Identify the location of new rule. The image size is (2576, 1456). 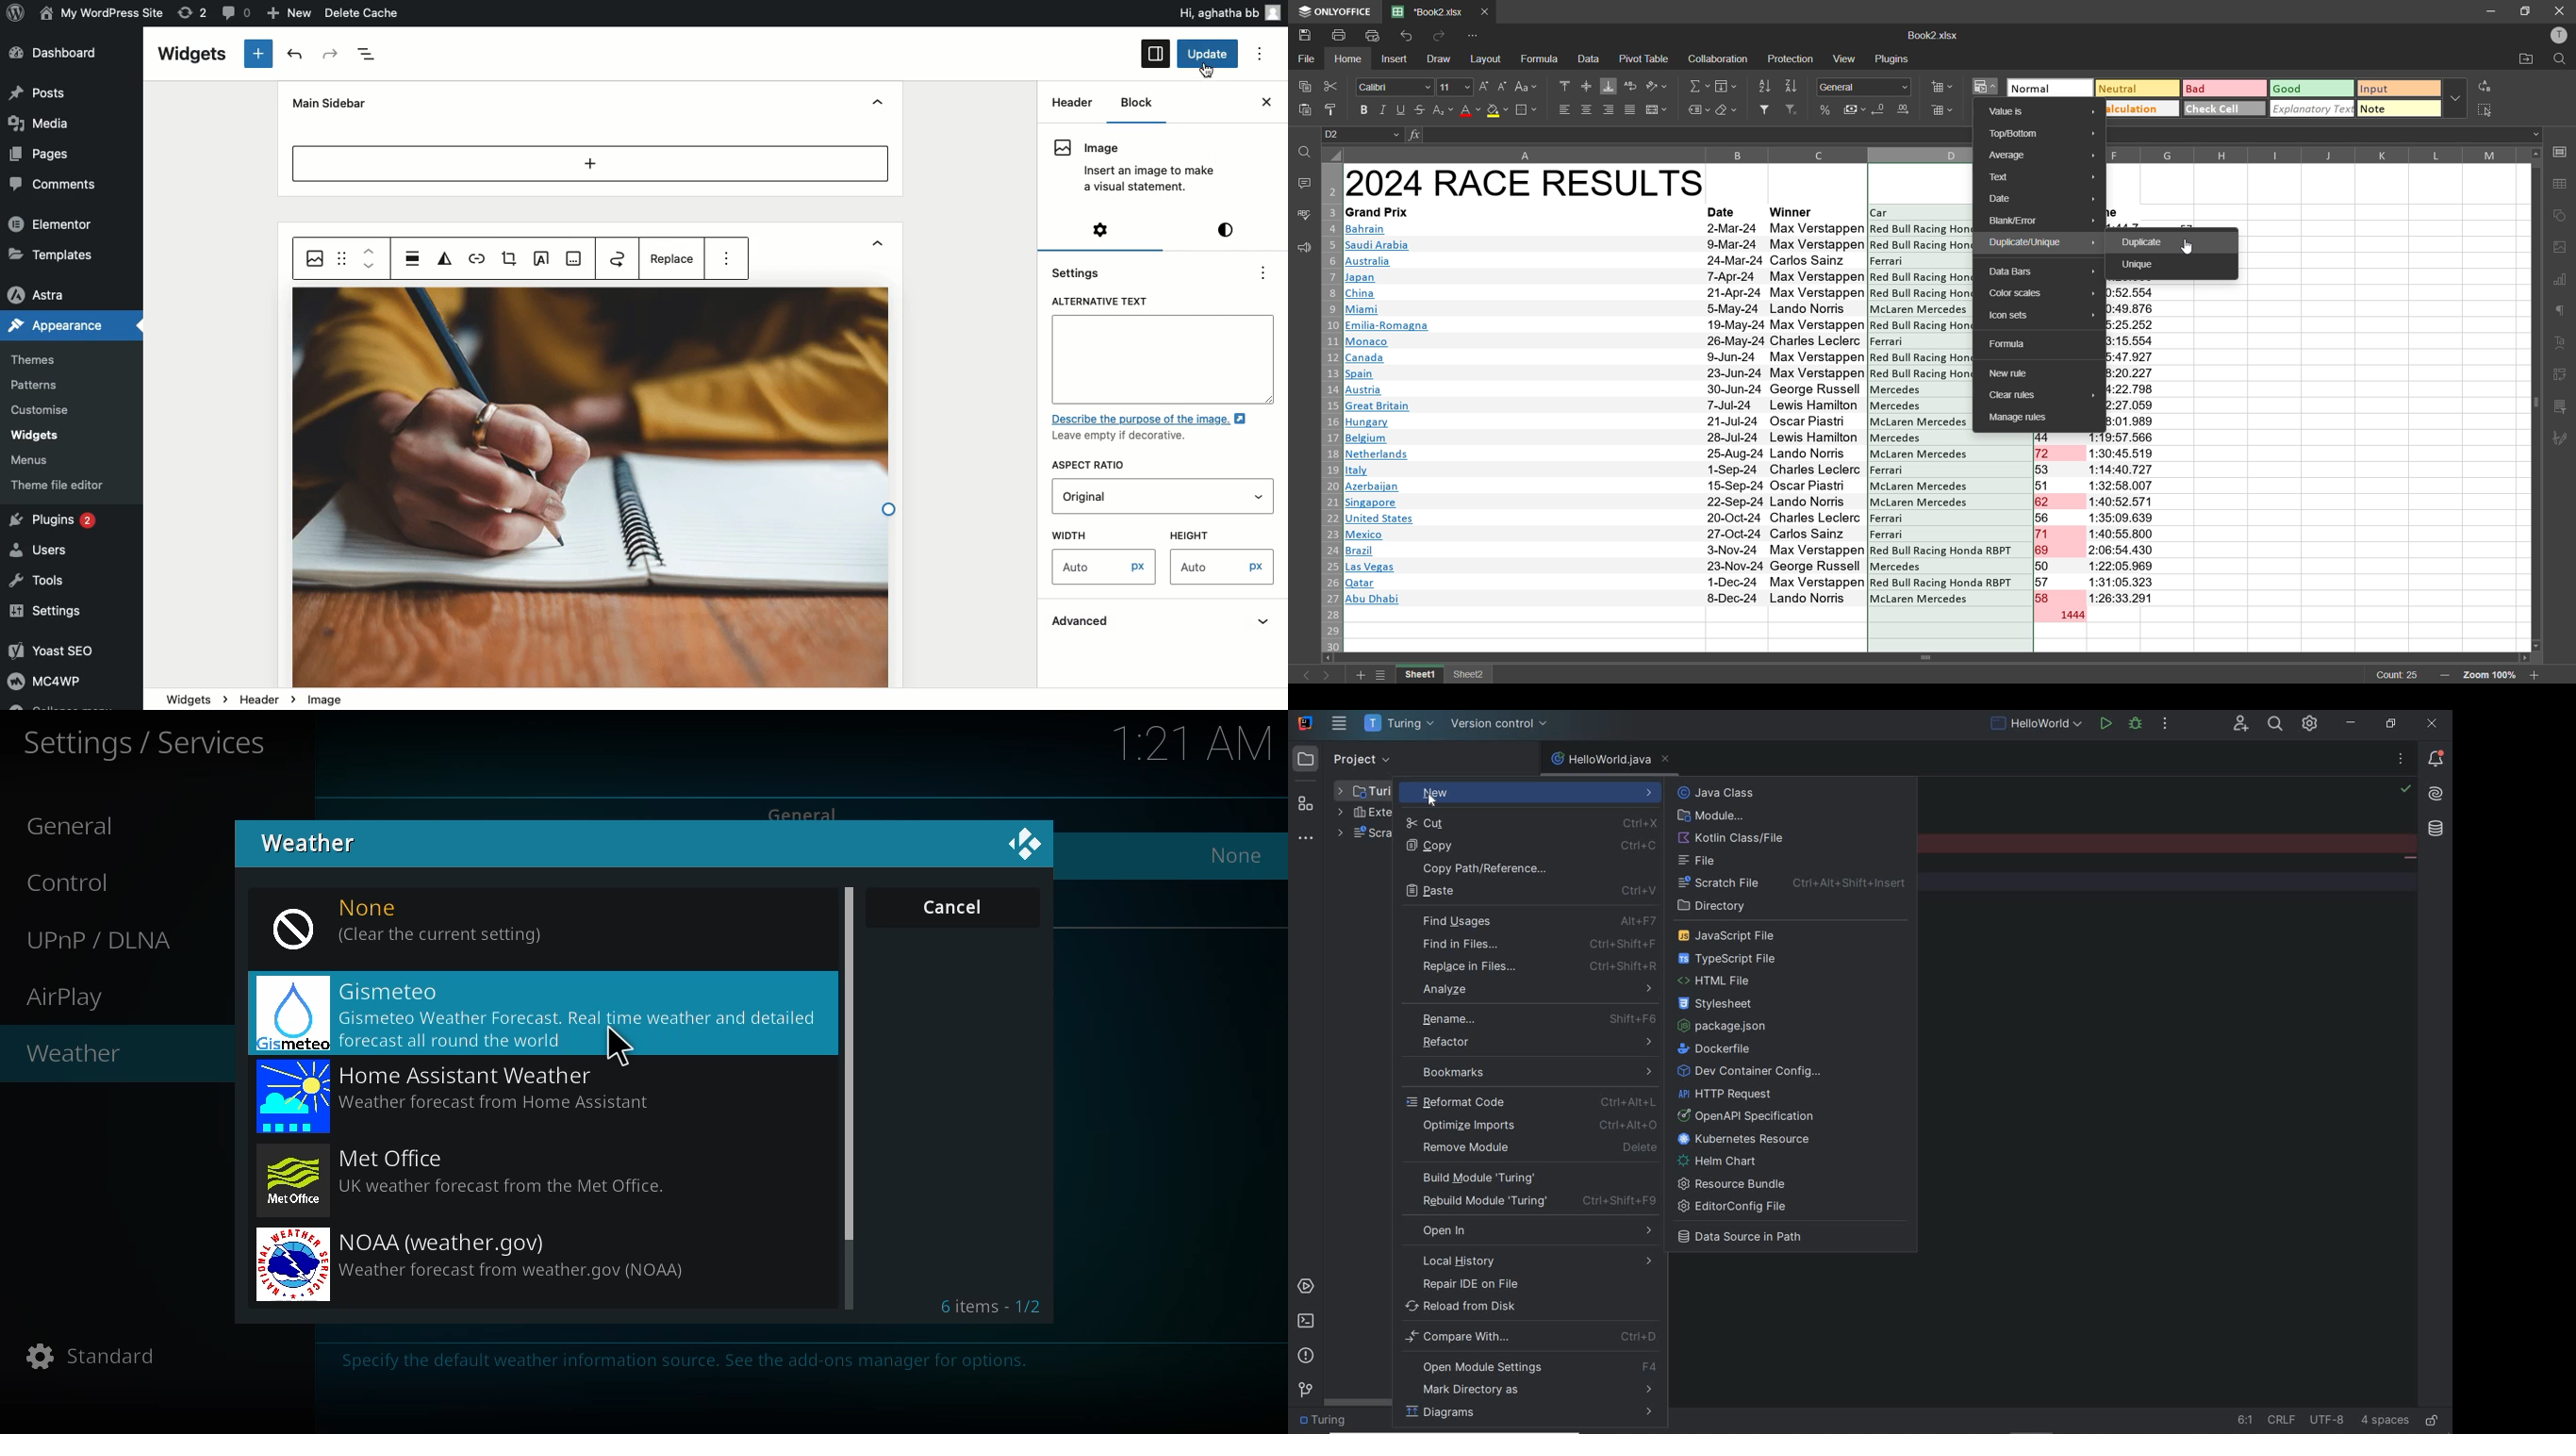
(2011, 374).